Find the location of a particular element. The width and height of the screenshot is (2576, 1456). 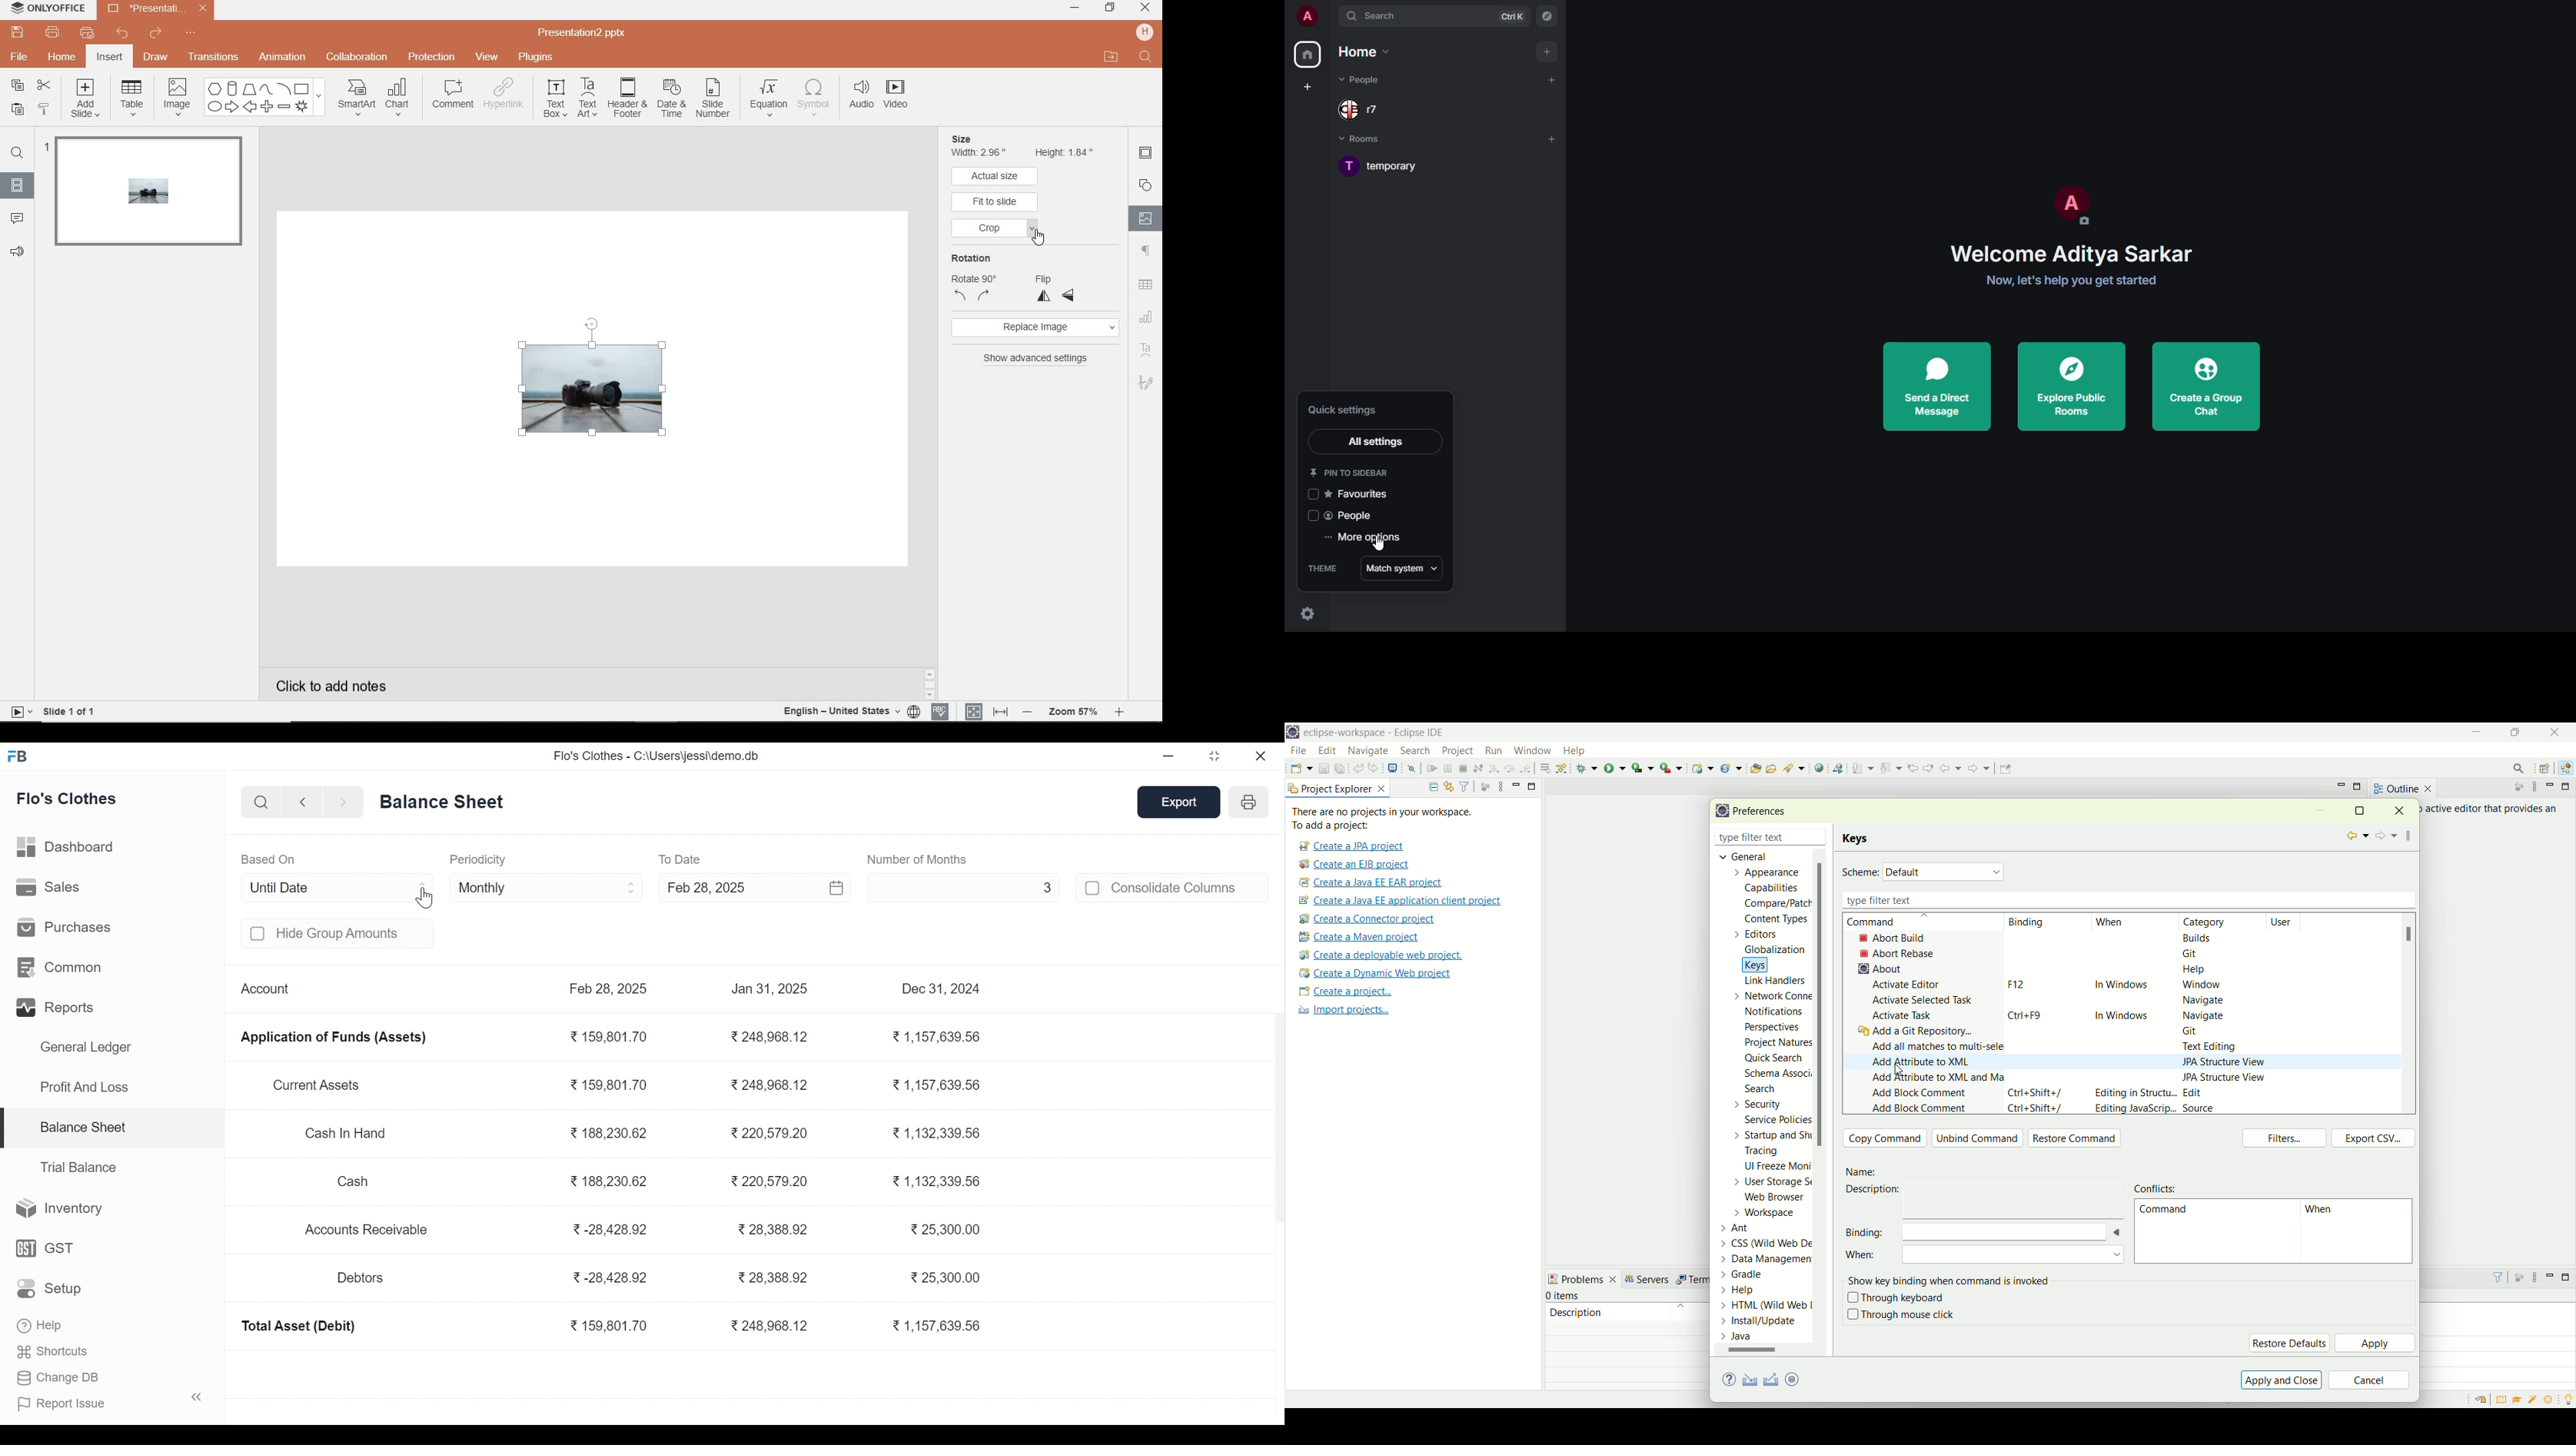

apply and close is located at coordinates (2279, 1380).